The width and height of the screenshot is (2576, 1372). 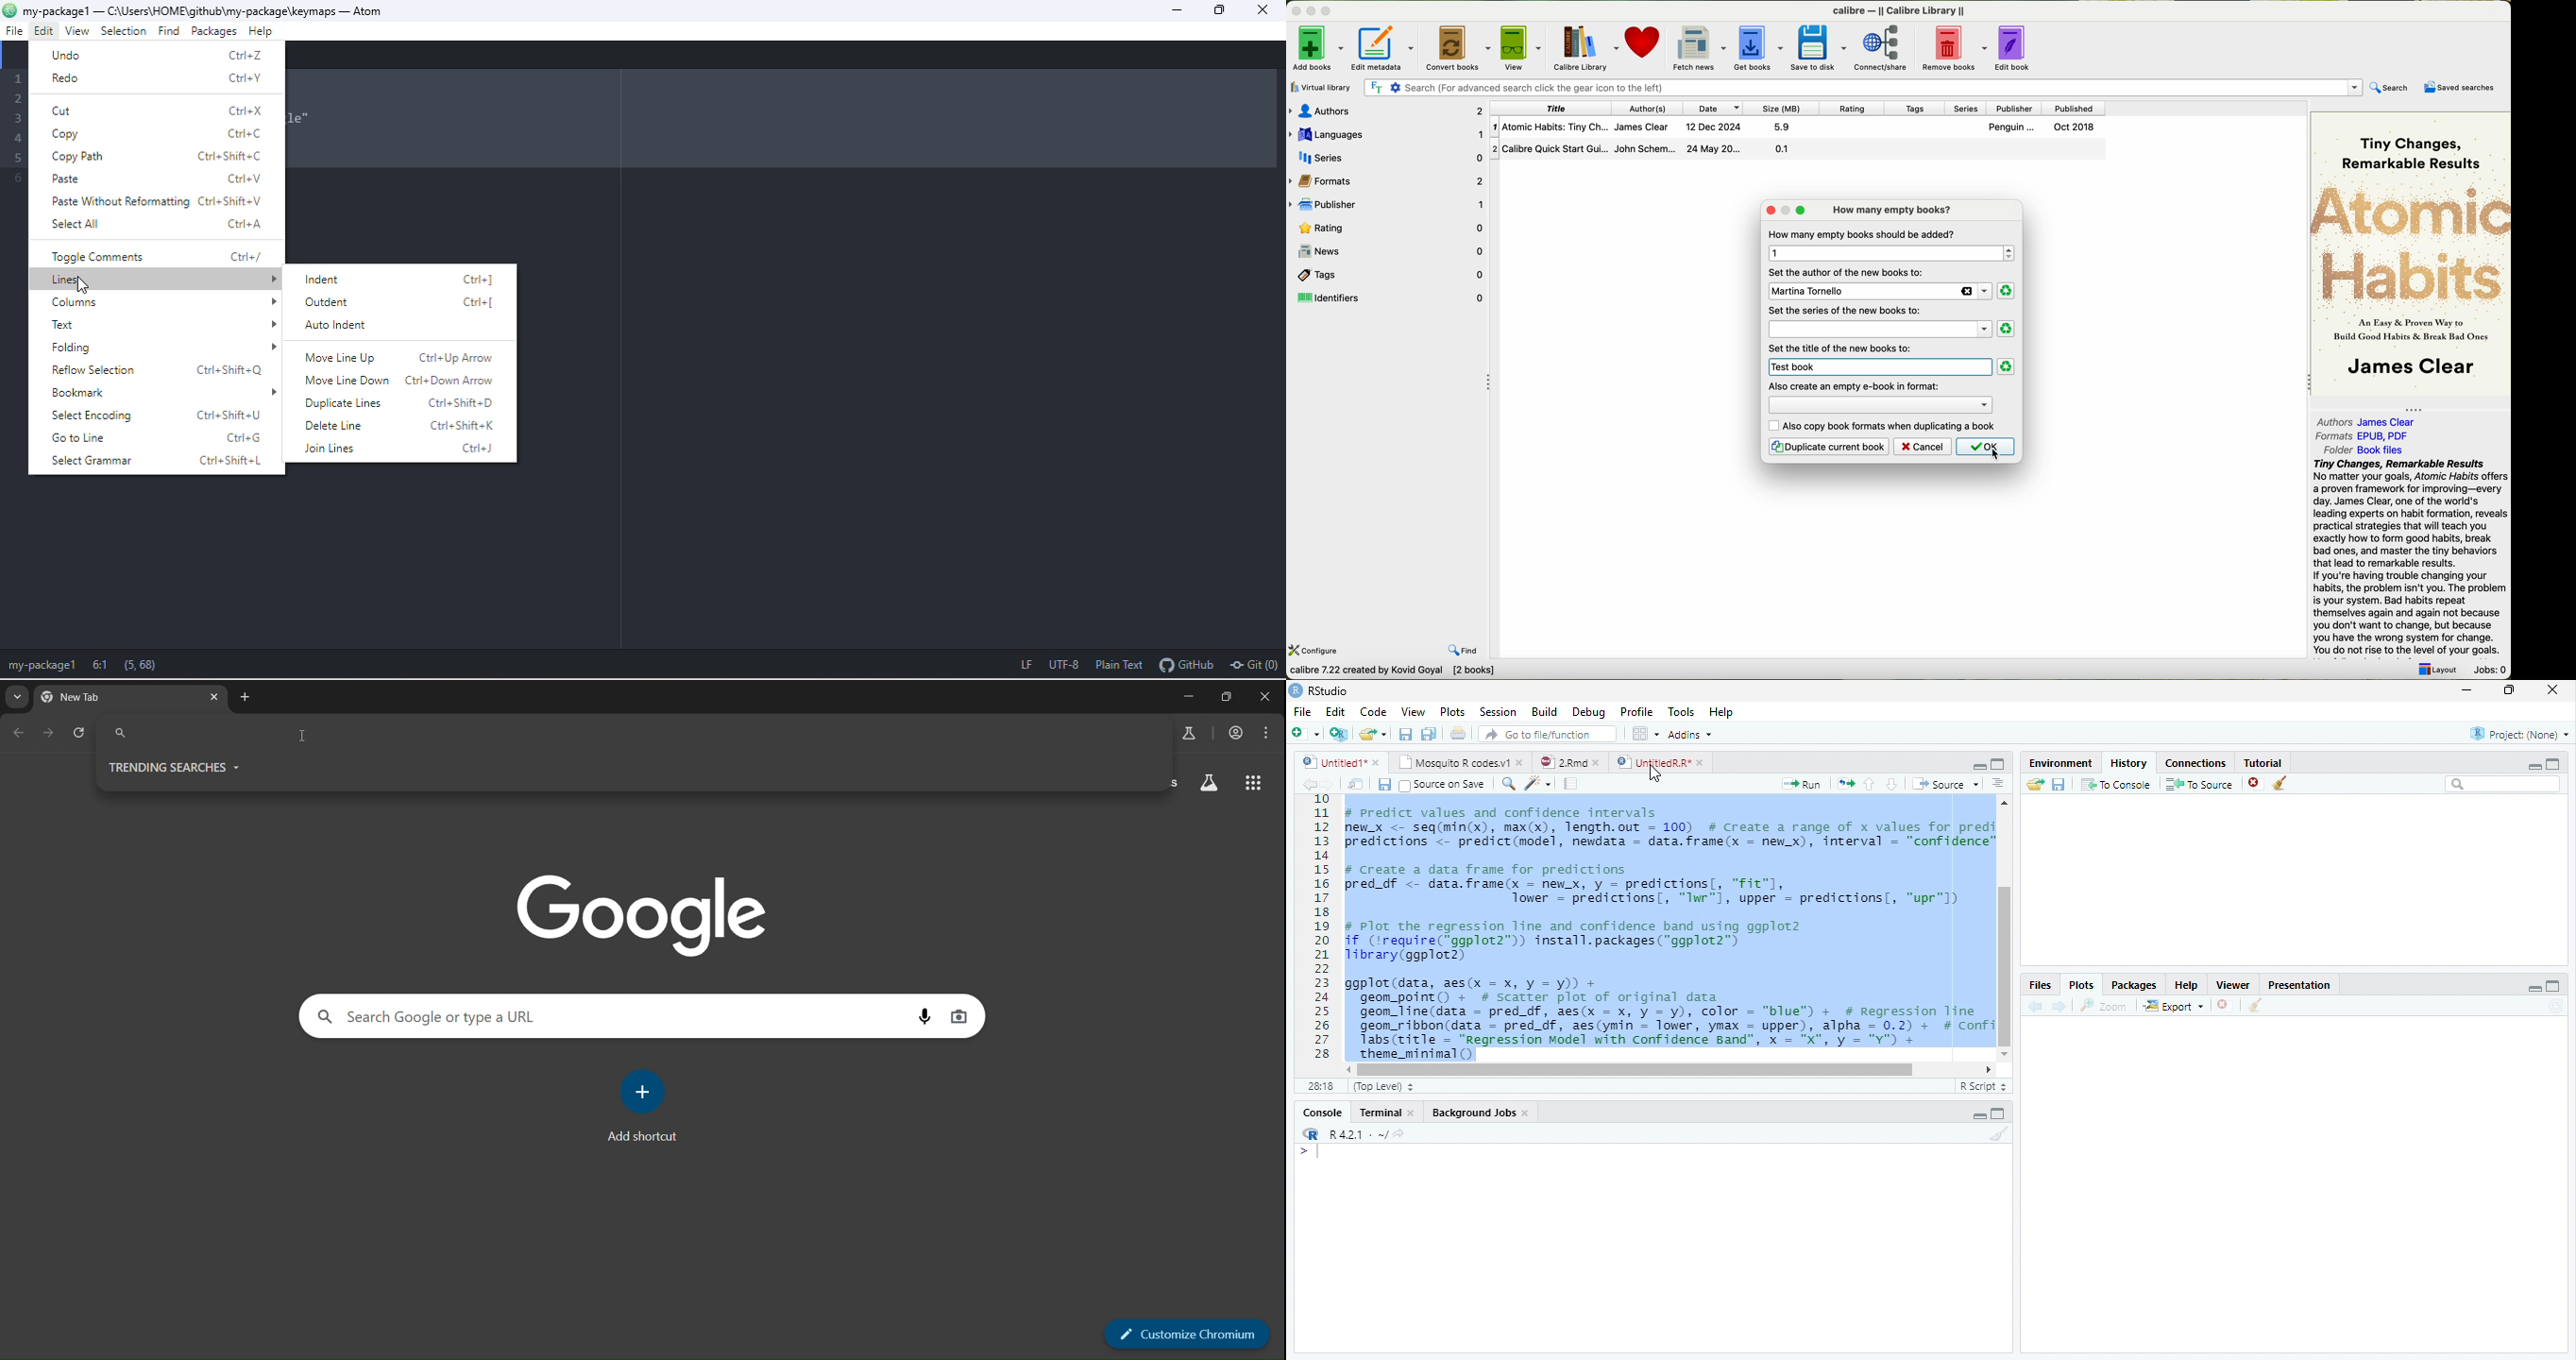 What do you see at coordinates (2083, 984) in the screenshot?
I see `Plots` at bounding box center [2083, 984].